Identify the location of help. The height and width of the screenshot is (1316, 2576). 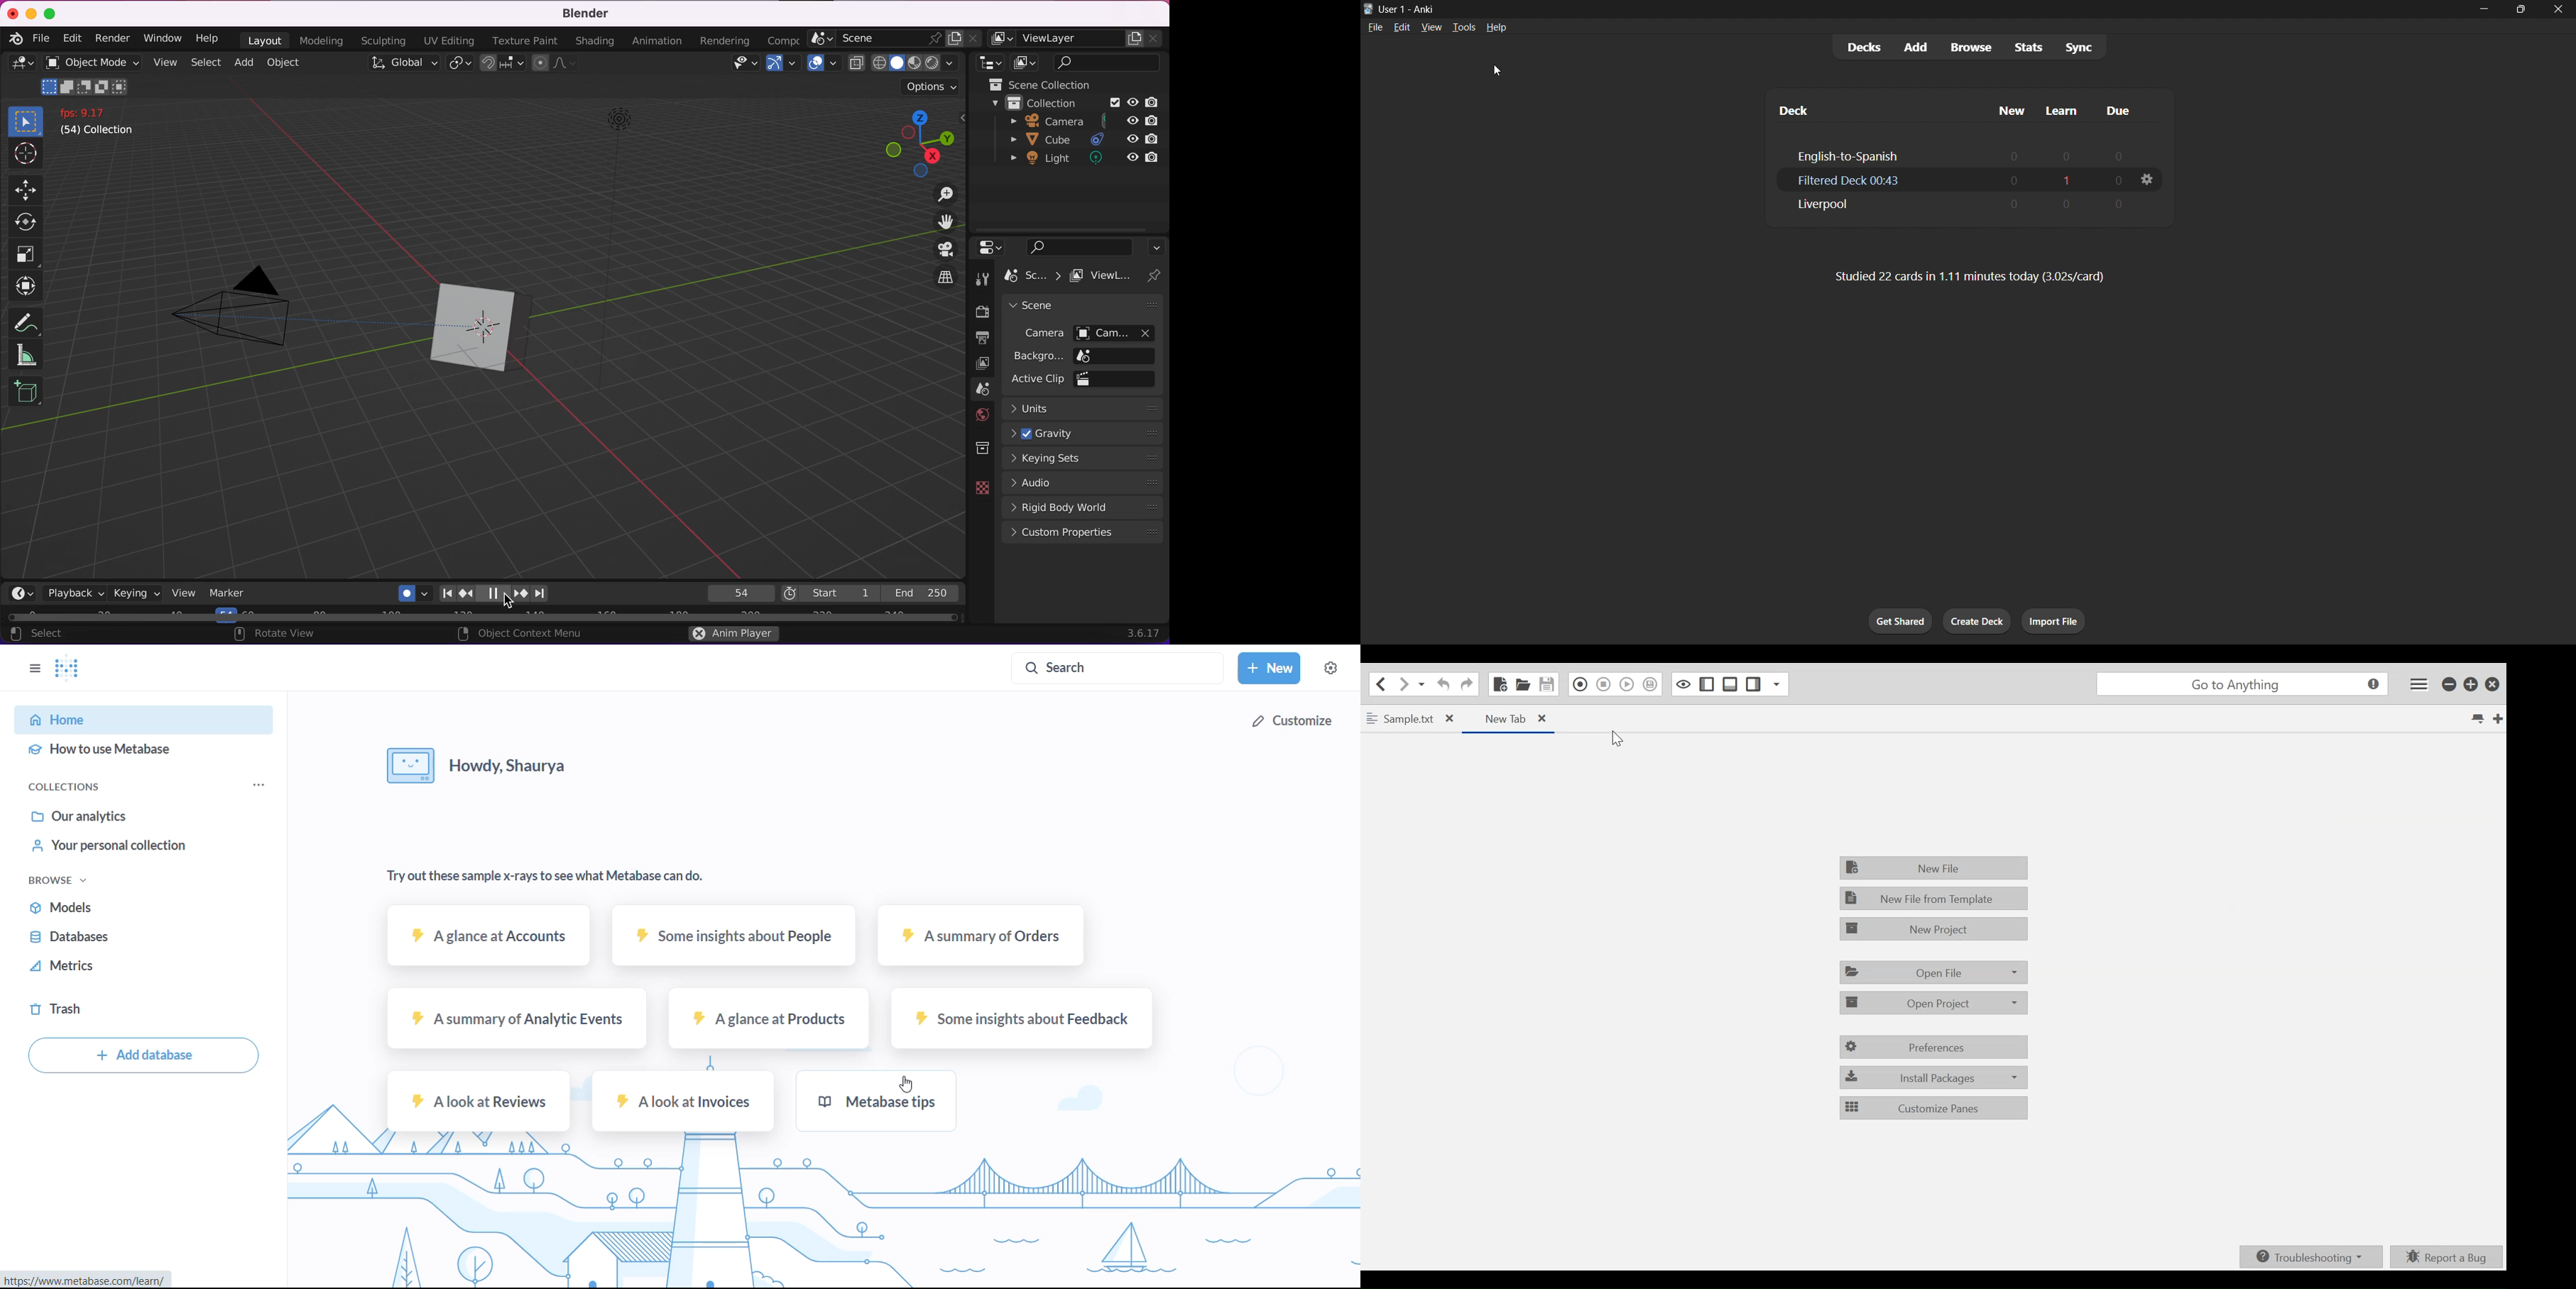
(213, 38).